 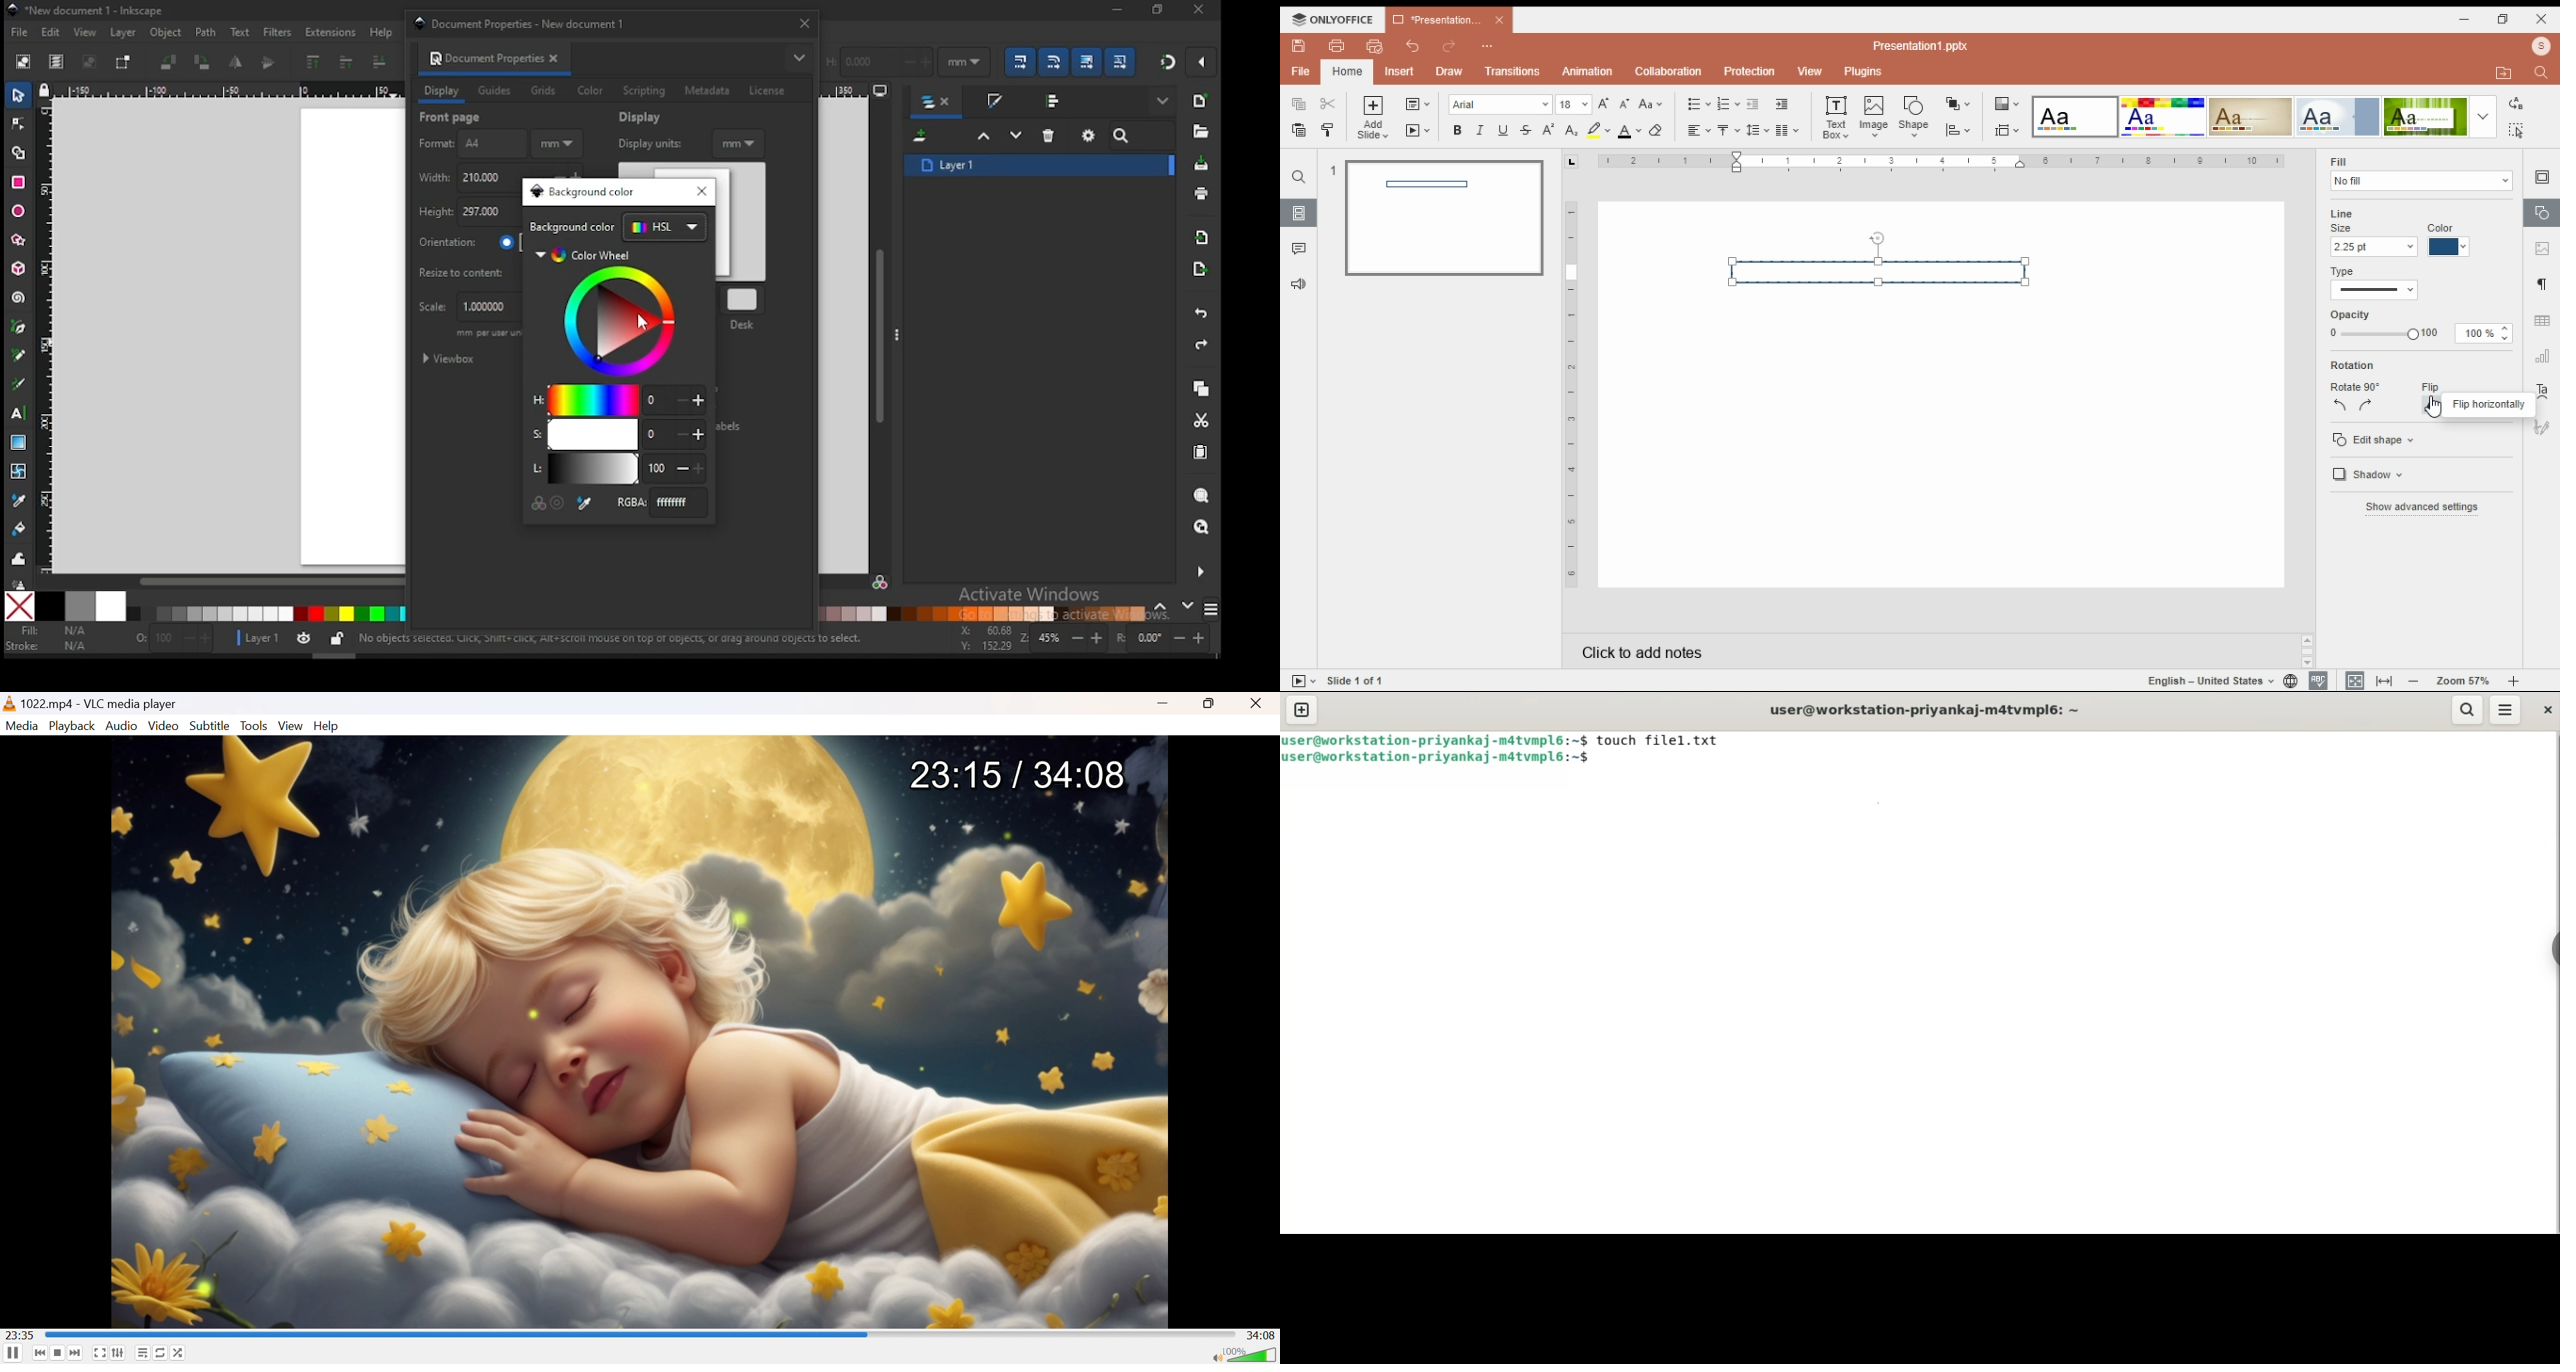 What do you see at coordinates (1792, 649) in the screenshot?
I see `click to add notes` at bounding box center [1792, 649].